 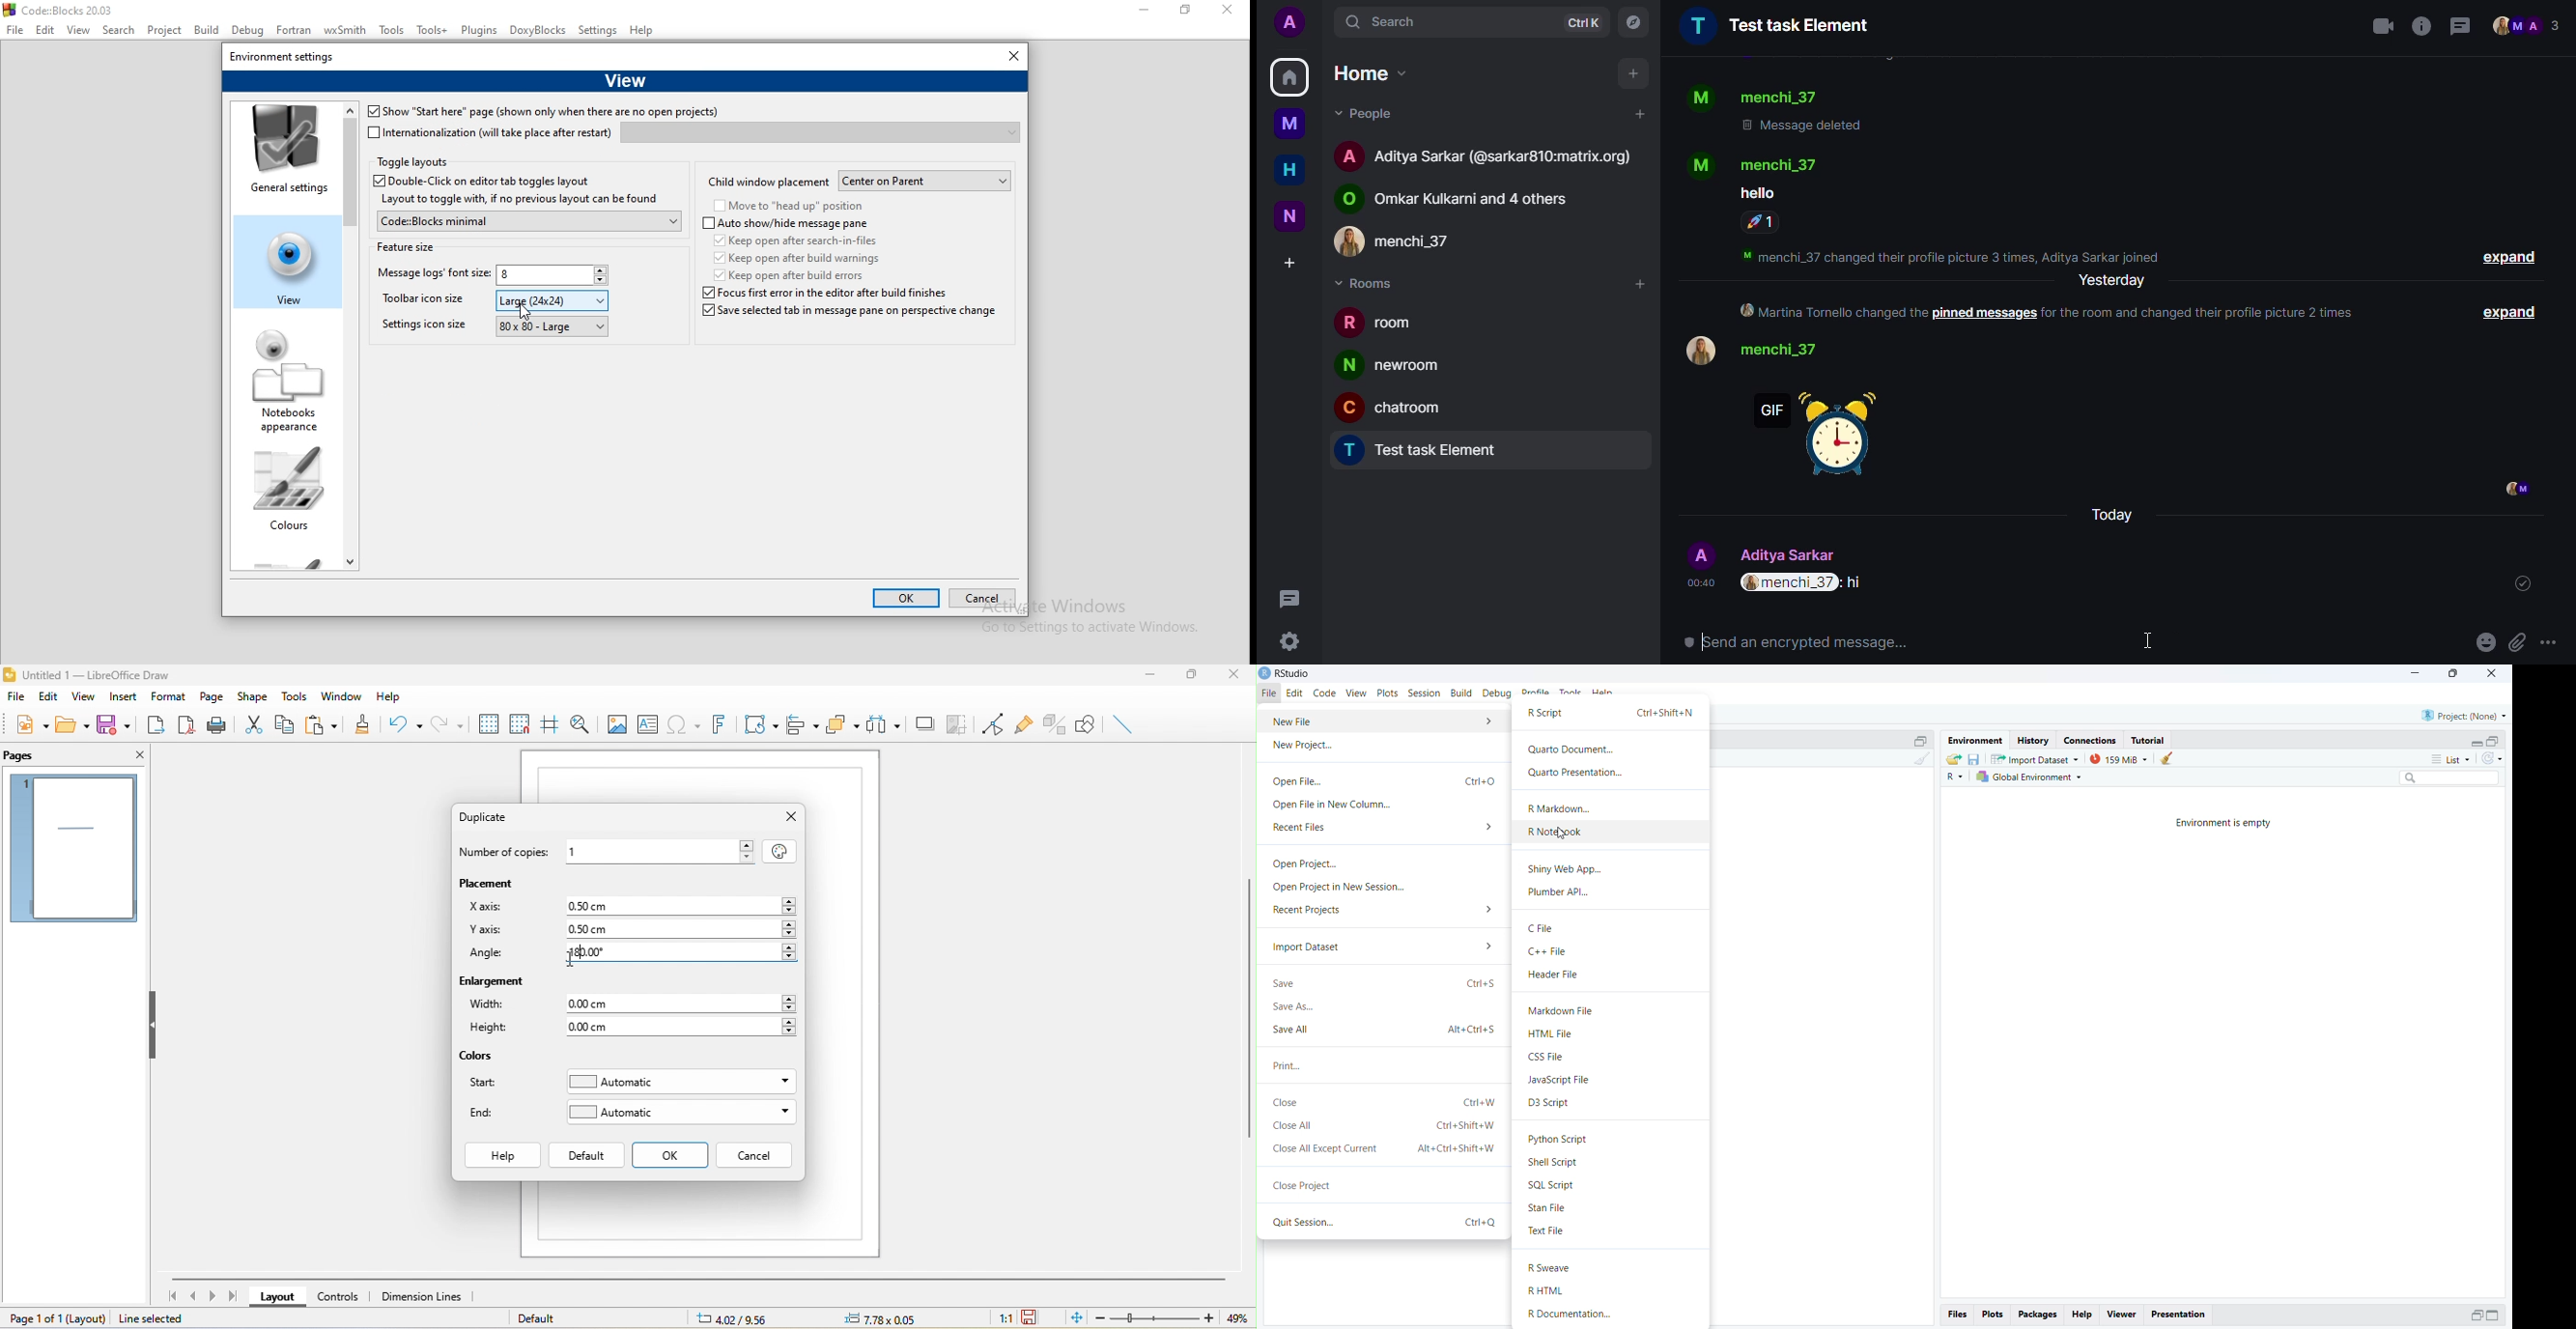 I want to click on Quit Session... Ctri+Q, so click(x=1382, y=1223).